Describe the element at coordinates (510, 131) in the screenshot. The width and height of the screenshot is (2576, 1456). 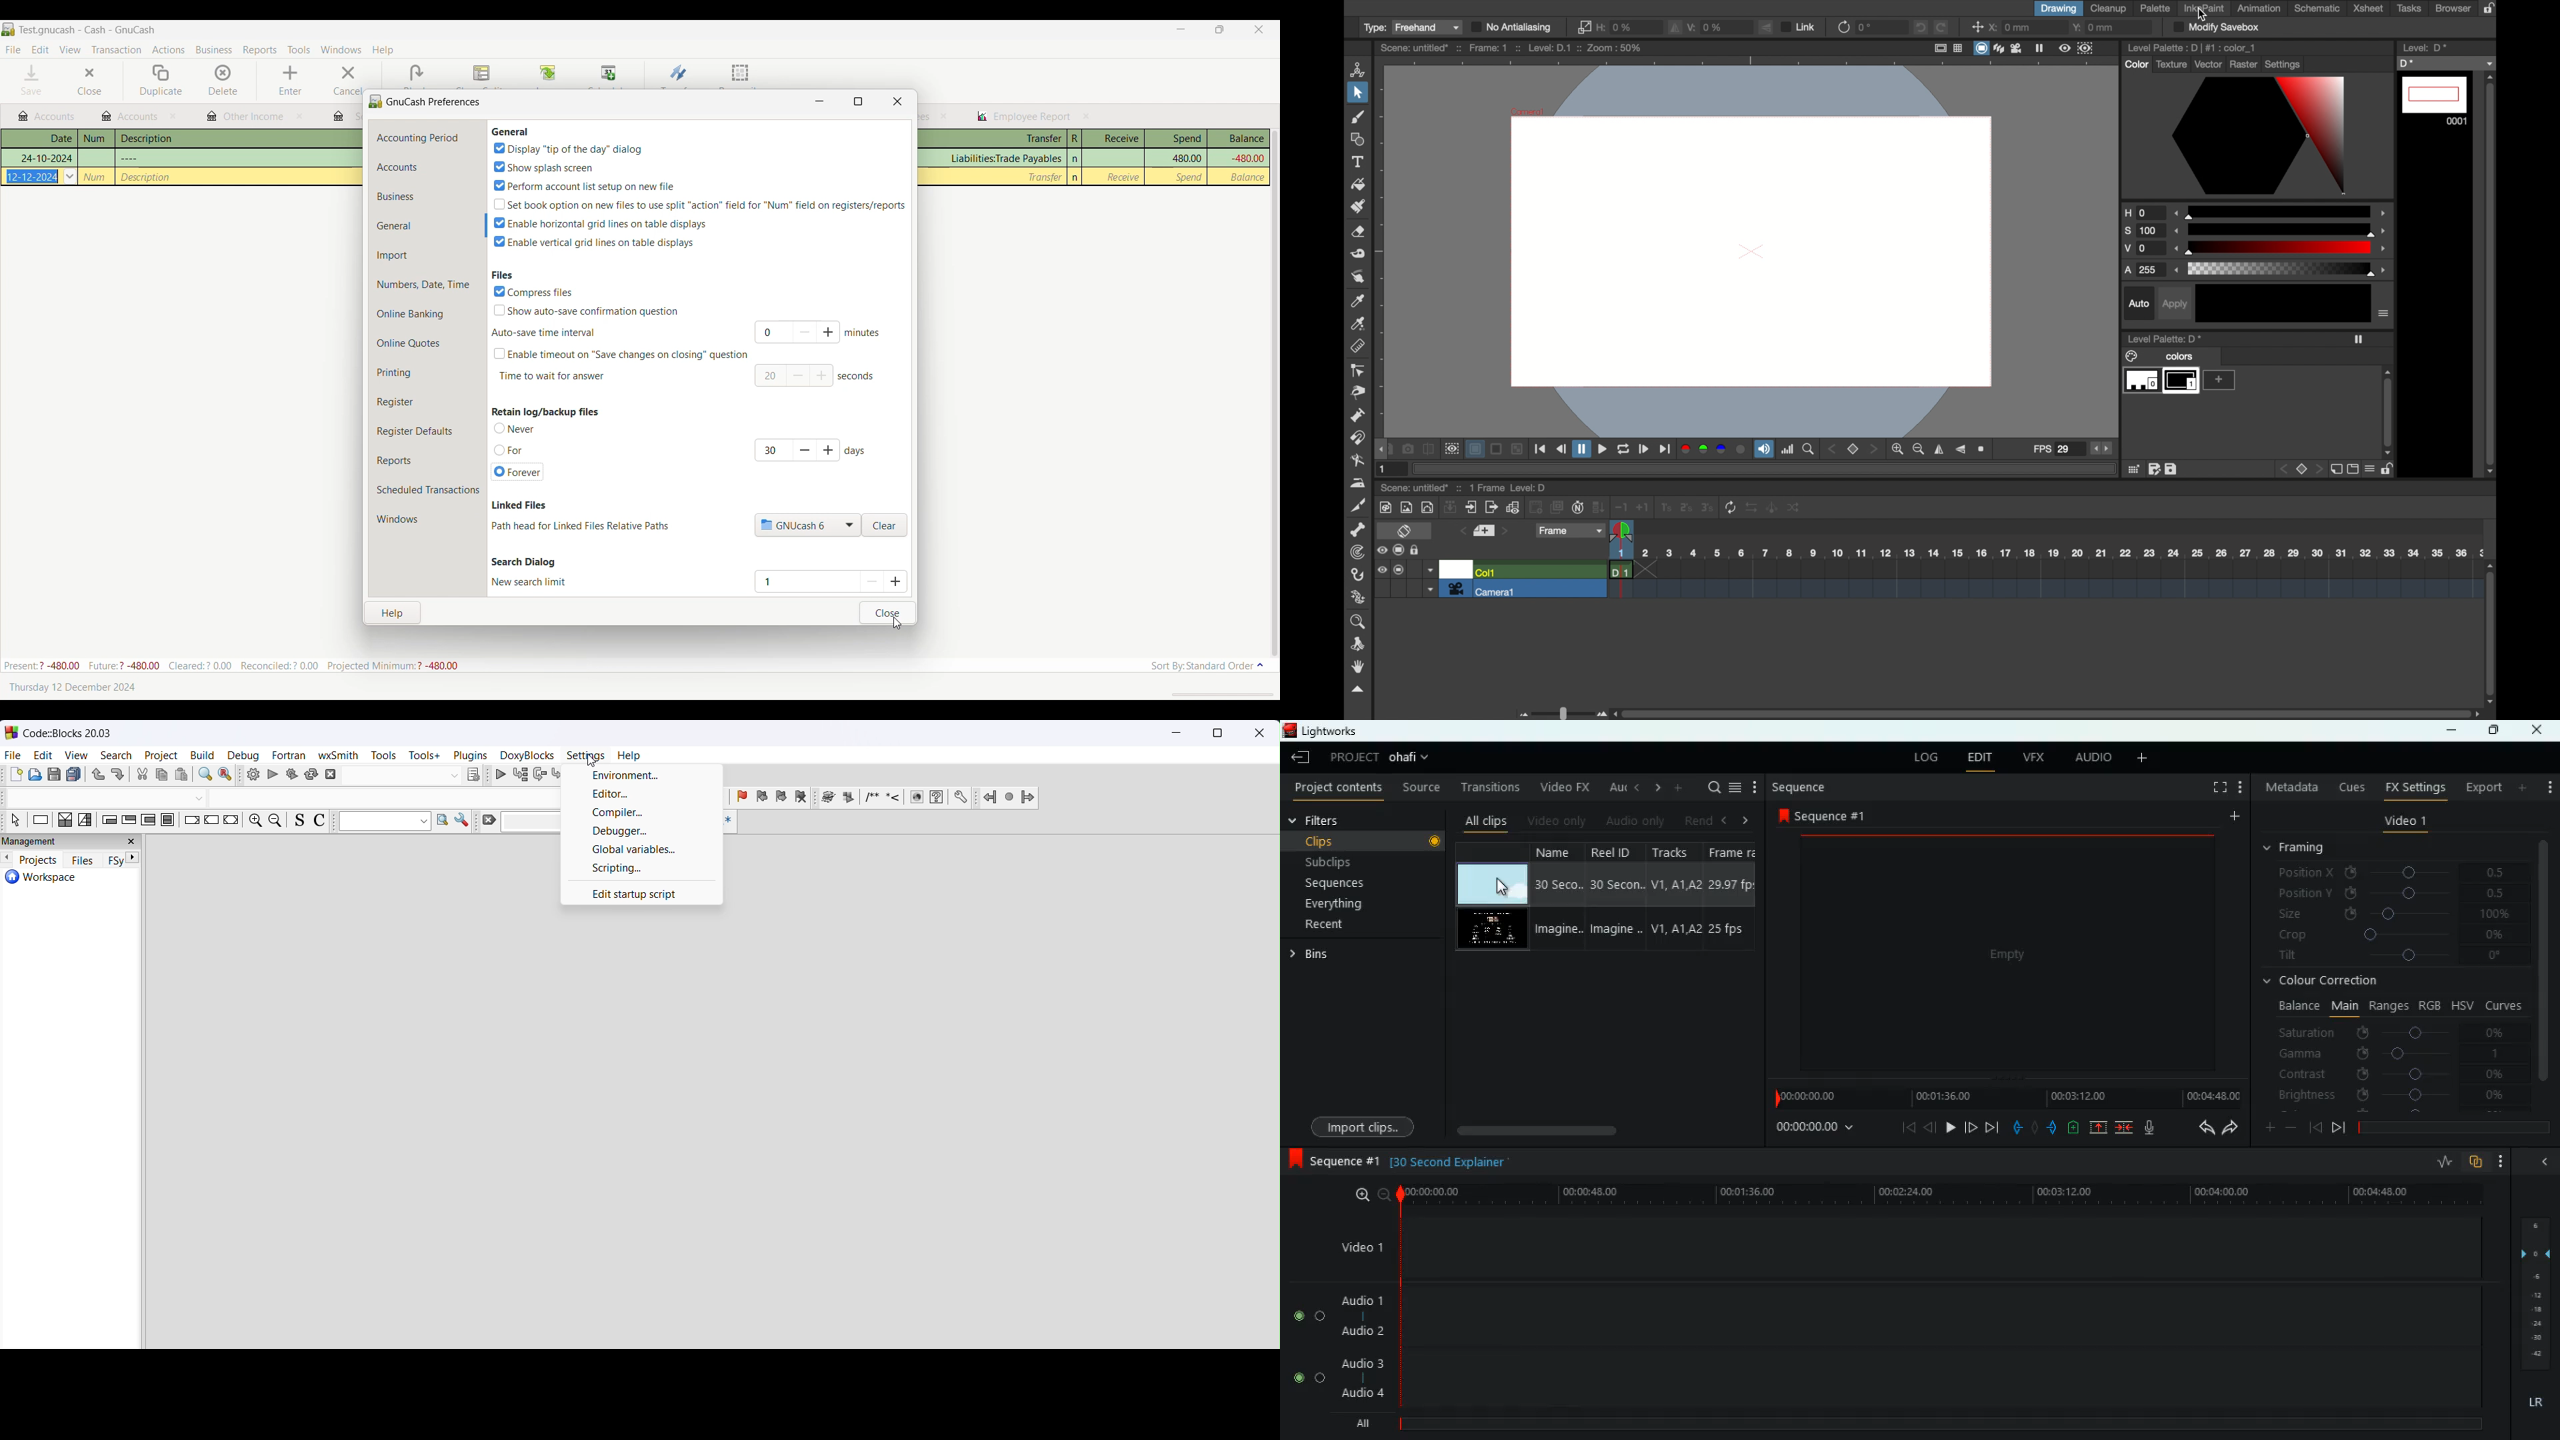
I see `Section title` at that location.